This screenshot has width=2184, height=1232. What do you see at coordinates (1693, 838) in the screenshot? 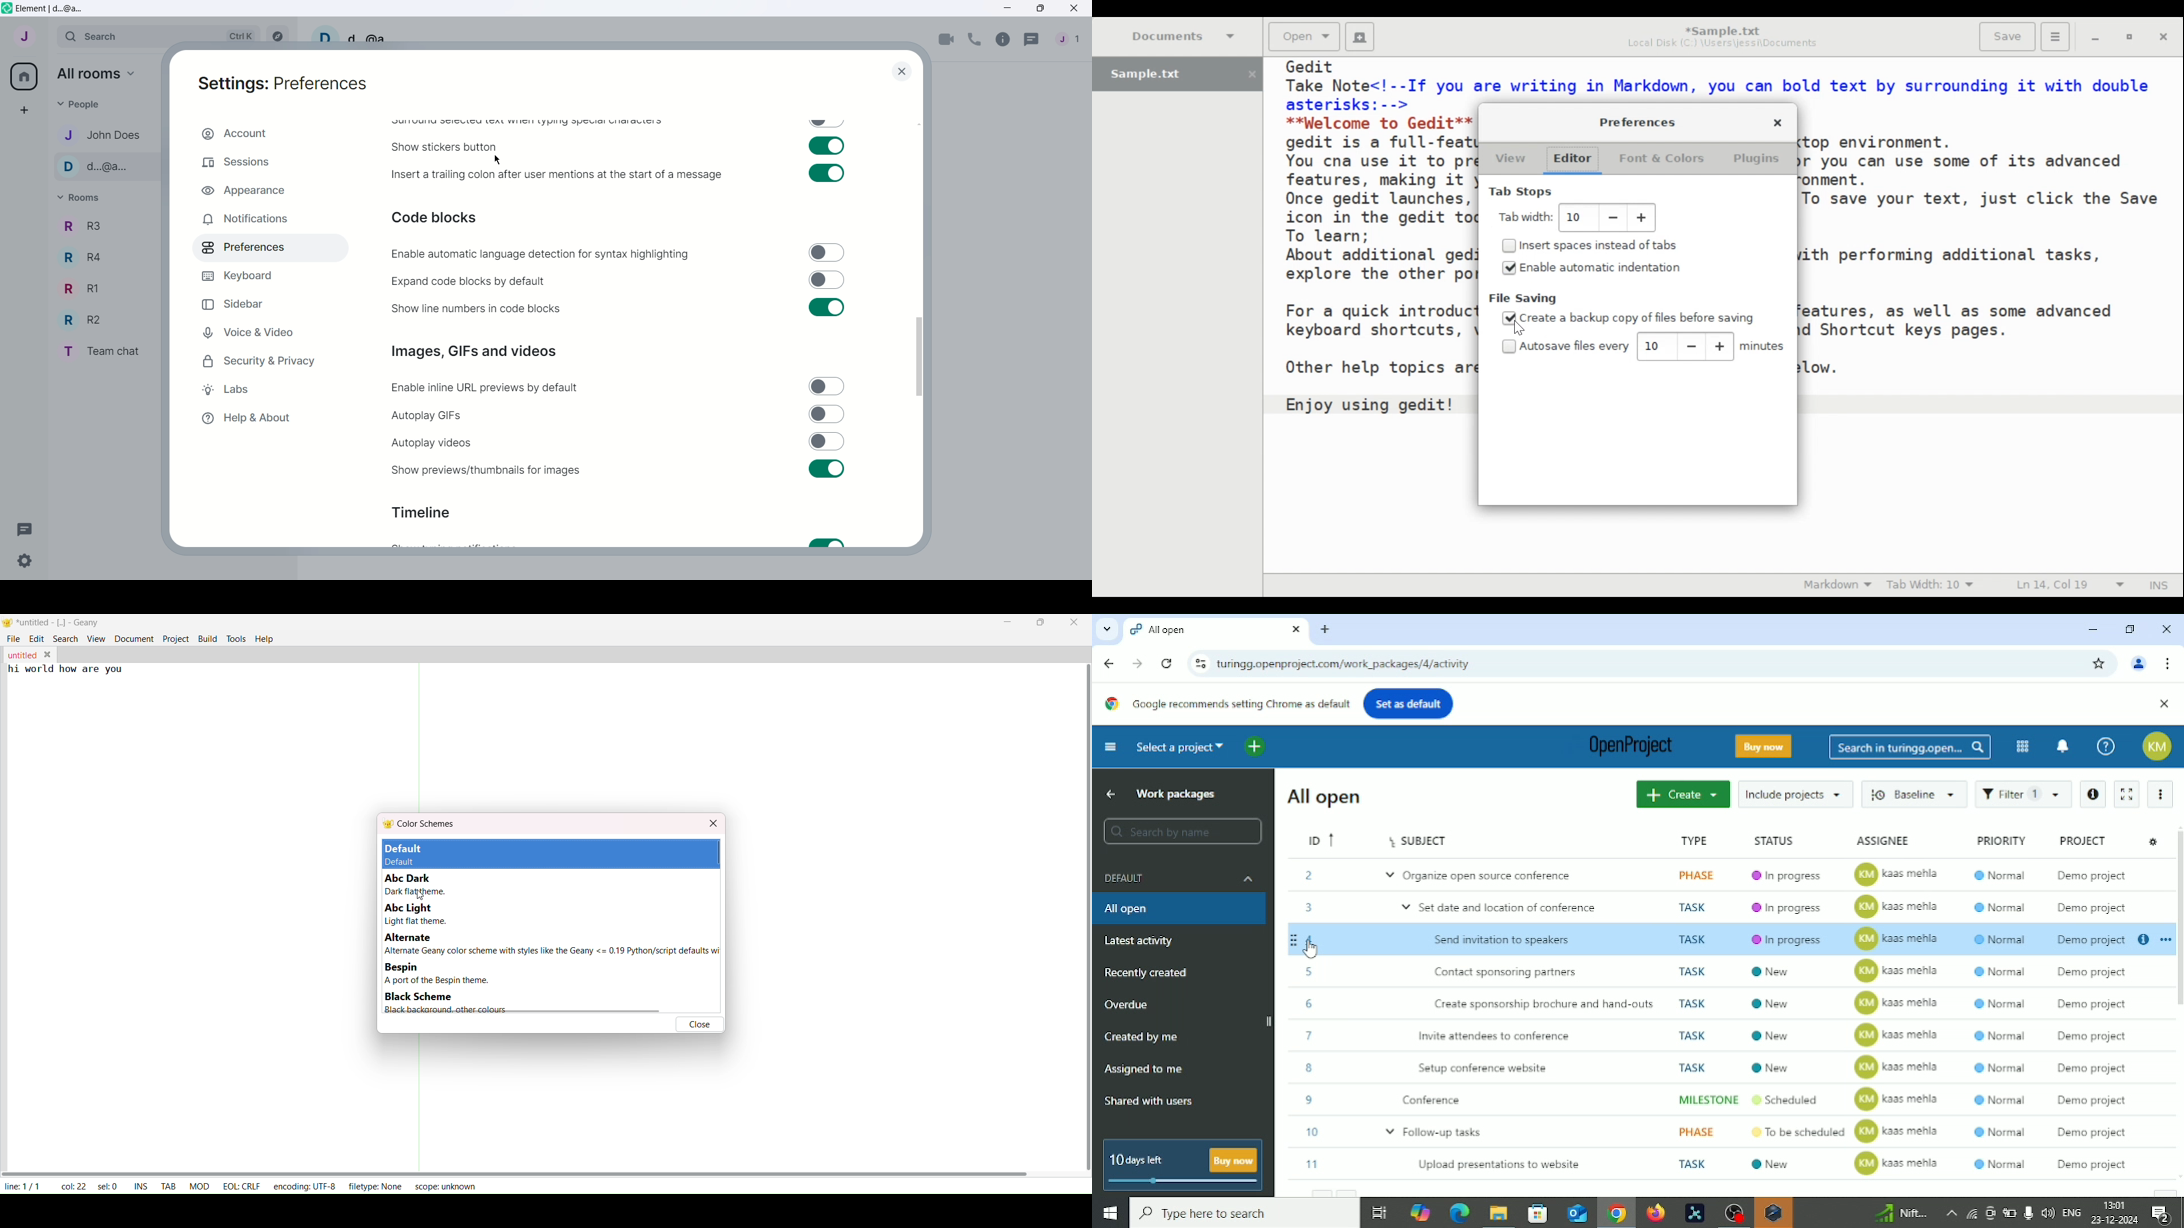
I see `Type` at bounding box center [1693, 838].